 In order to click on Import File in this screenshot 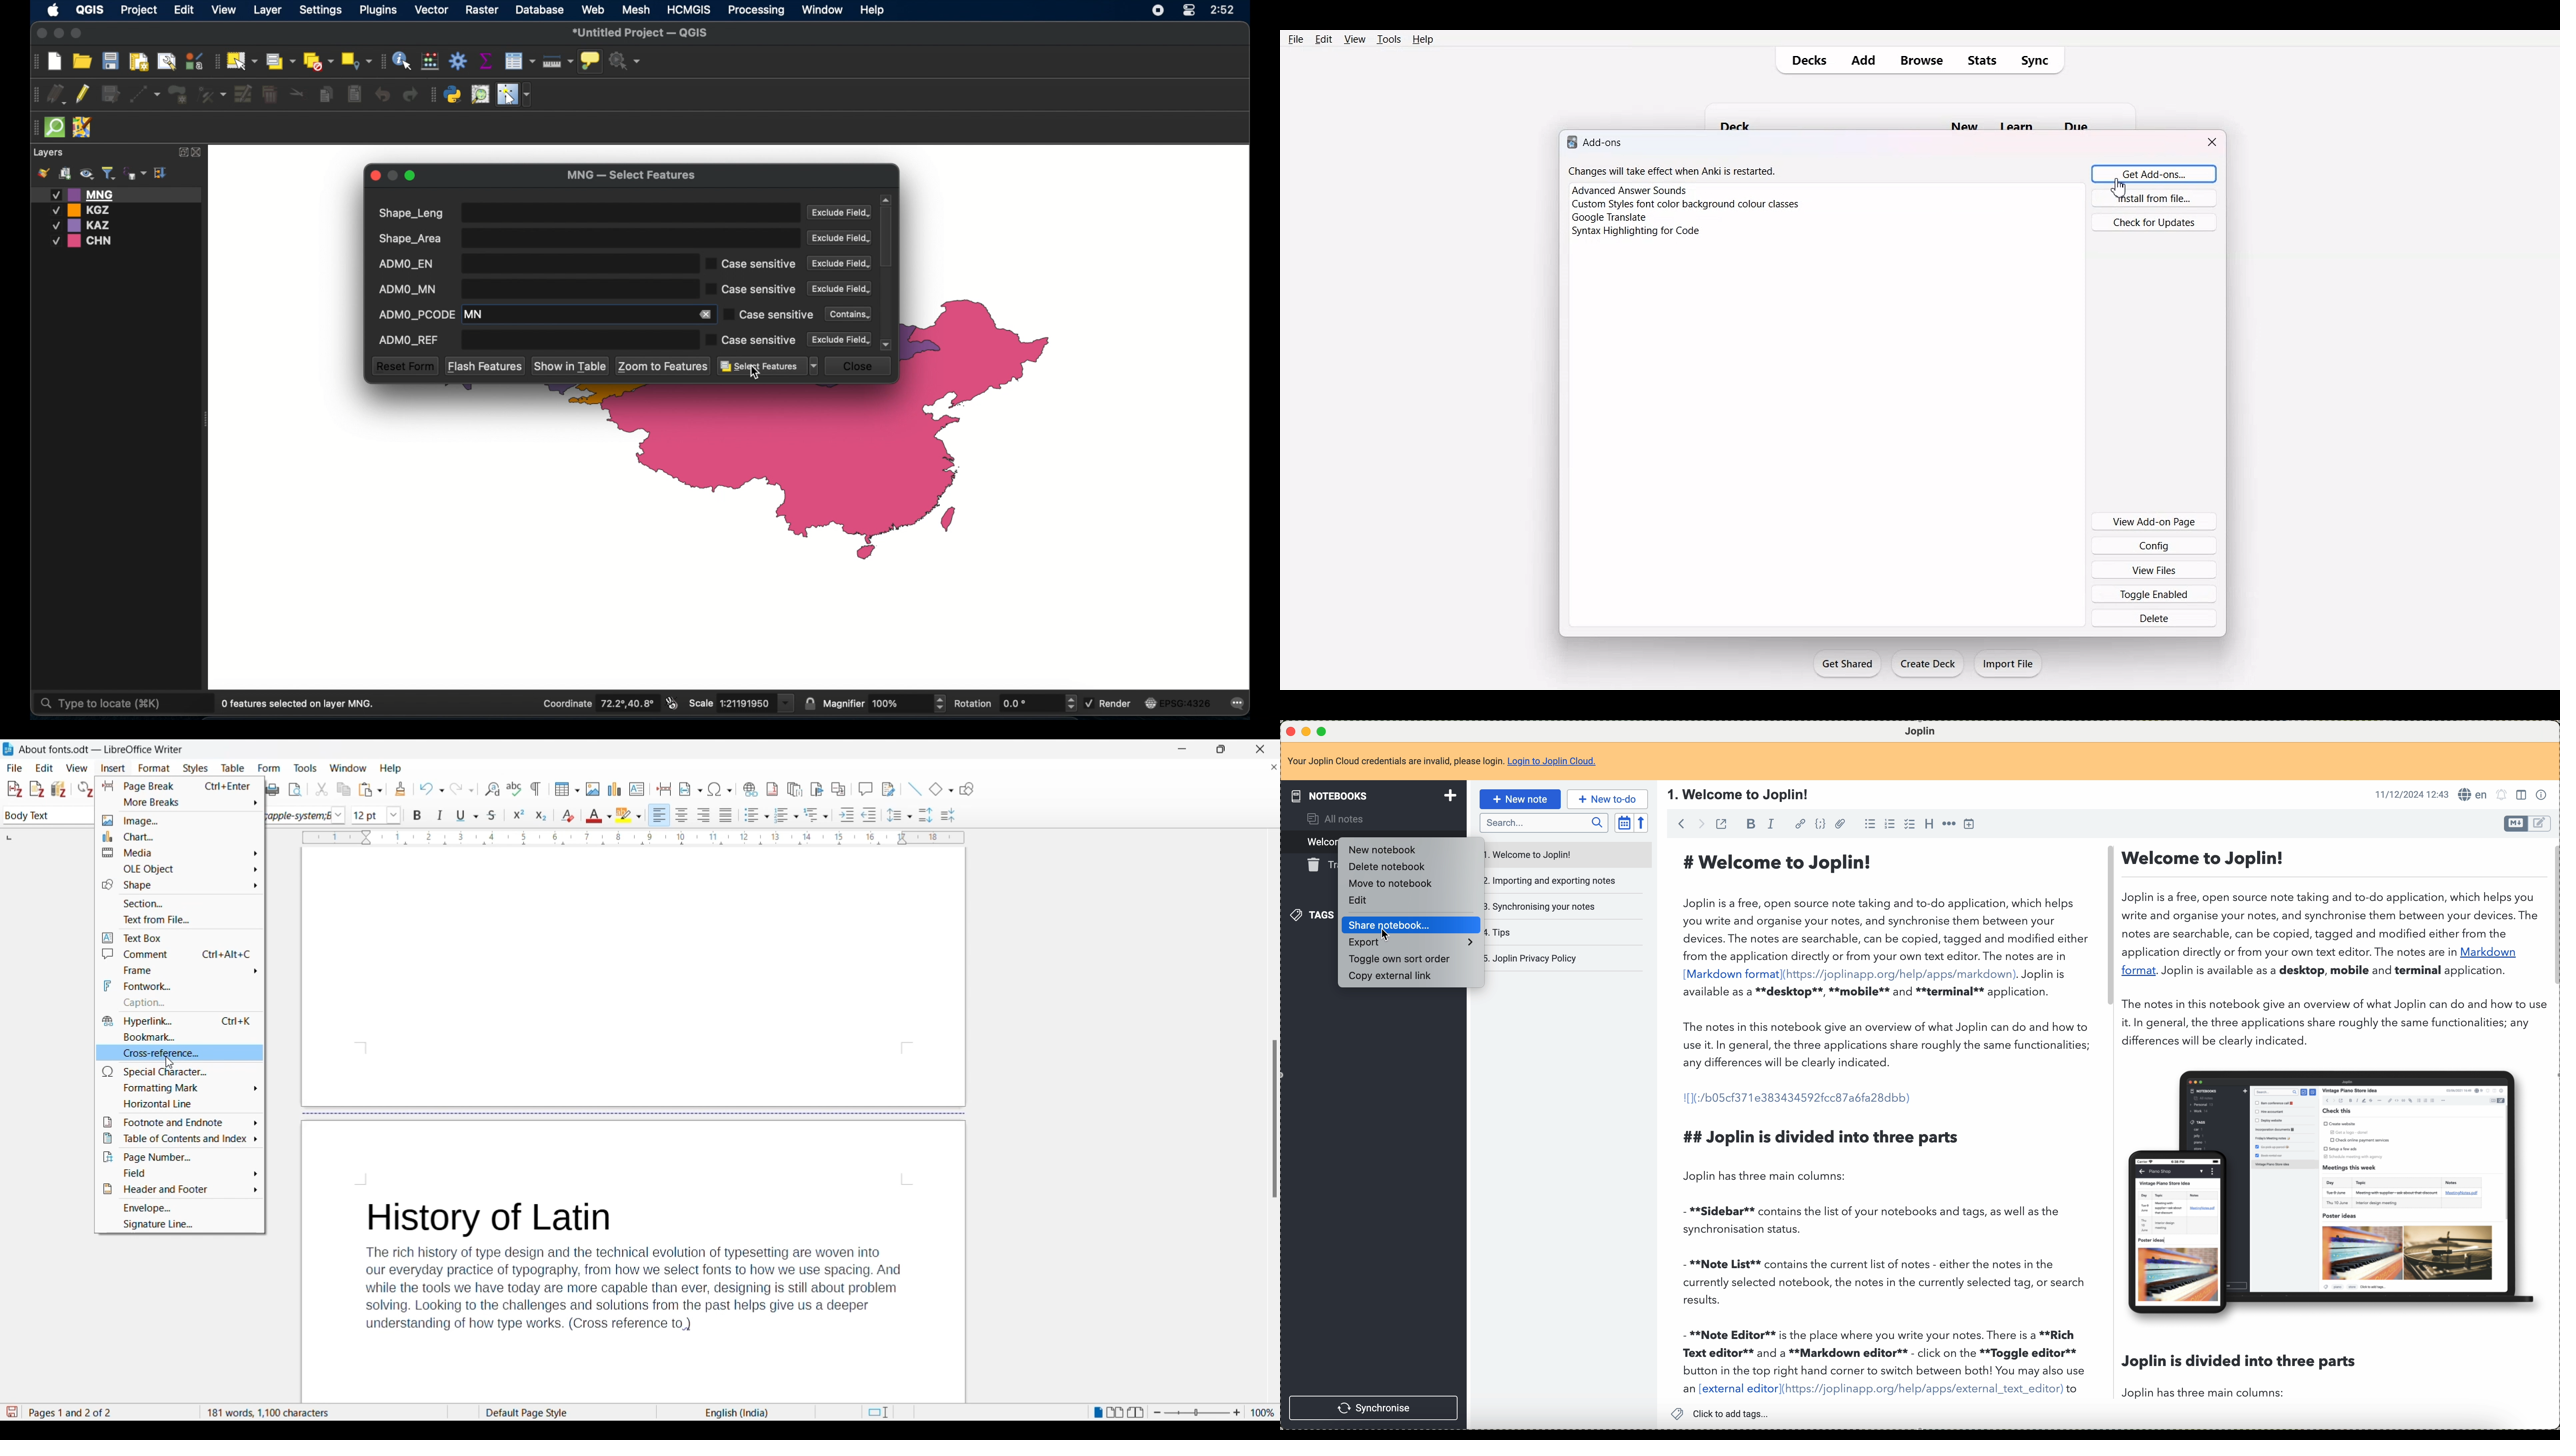, I will do `click(2009, 663)`.